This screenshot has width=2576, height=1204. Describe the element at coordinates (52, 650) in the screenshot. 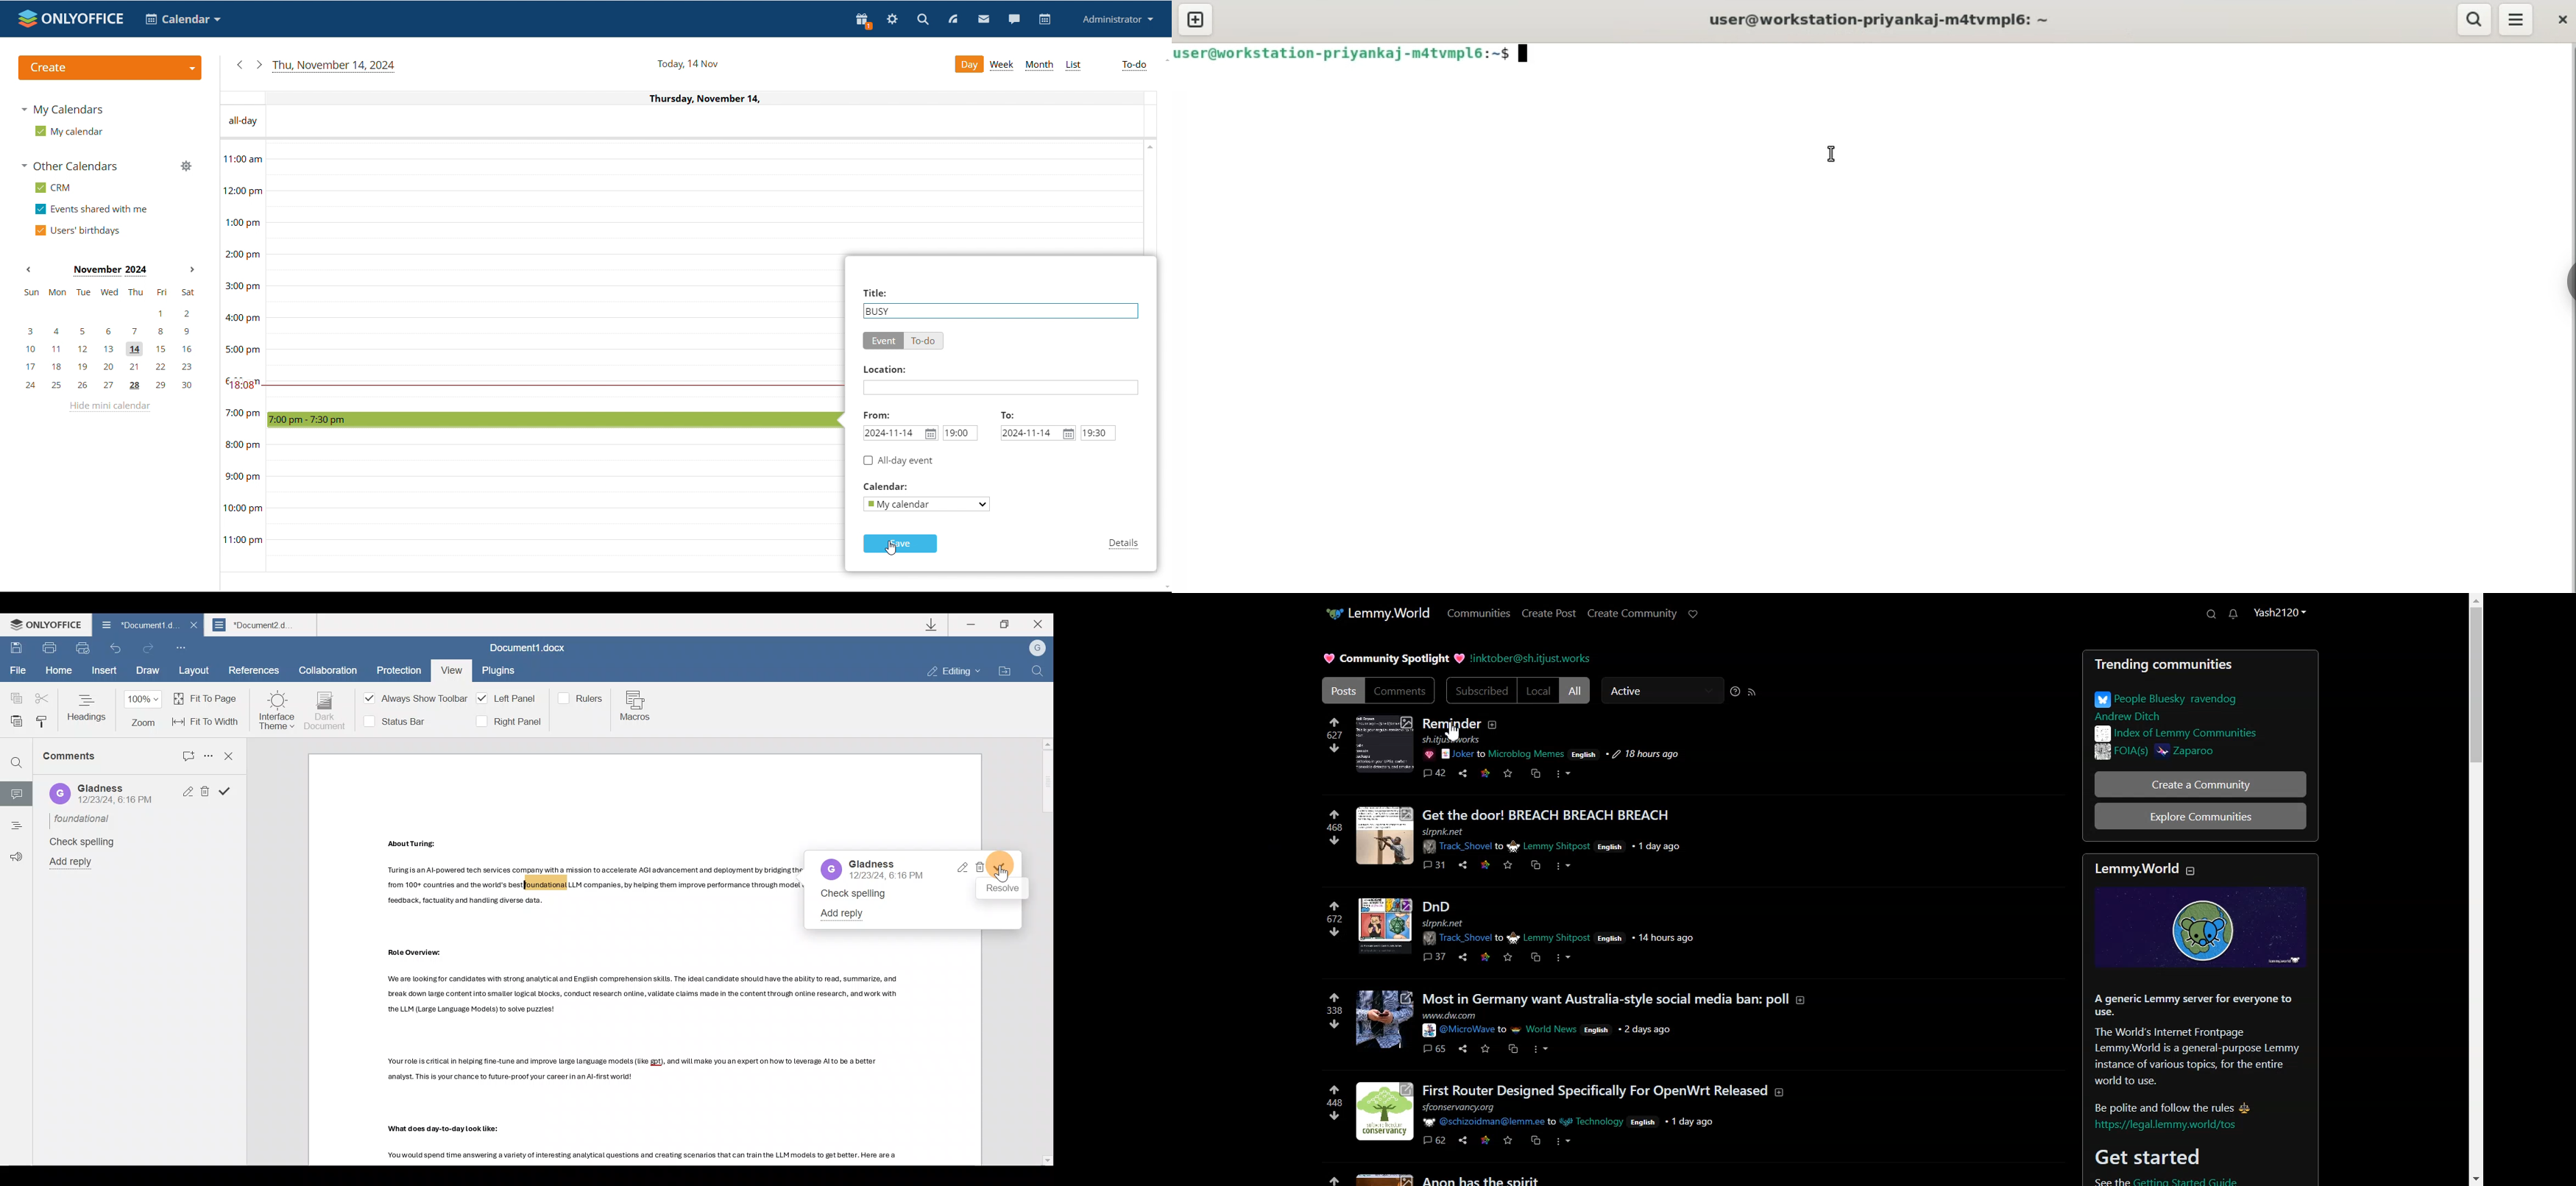

I see `Print file` at that location.